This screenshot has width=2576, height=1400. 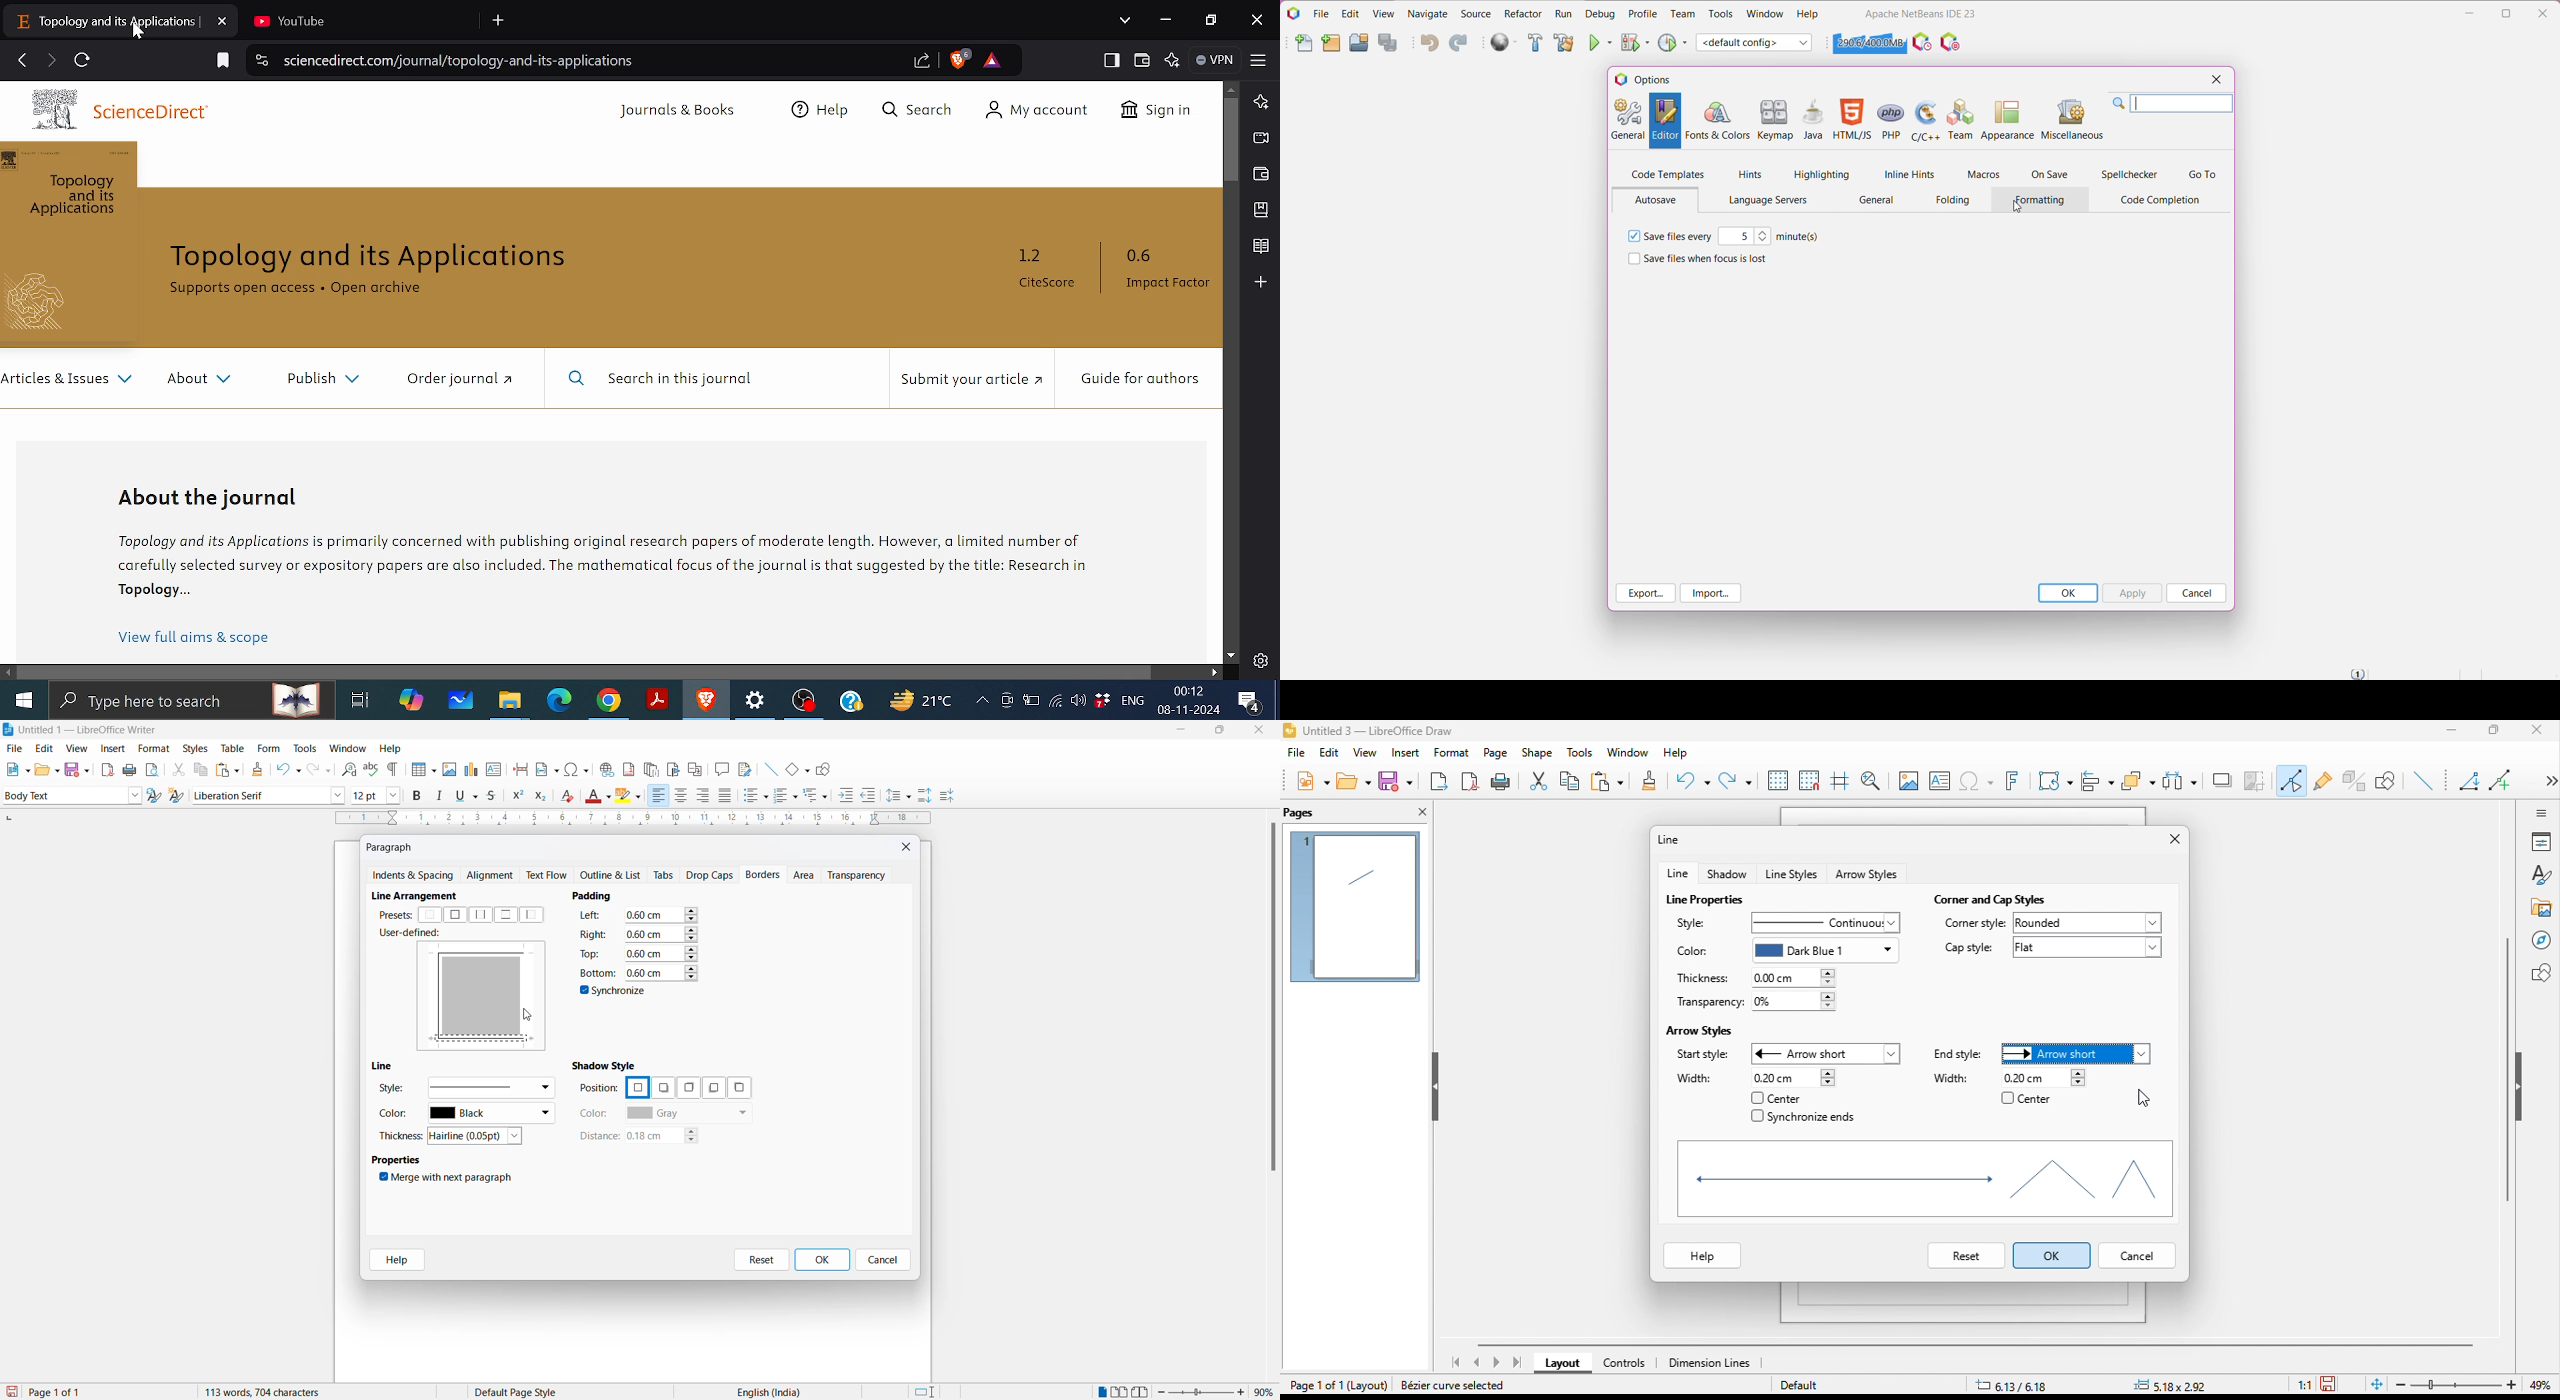 I want to click on insert footnote, so click(x=625, y=767).